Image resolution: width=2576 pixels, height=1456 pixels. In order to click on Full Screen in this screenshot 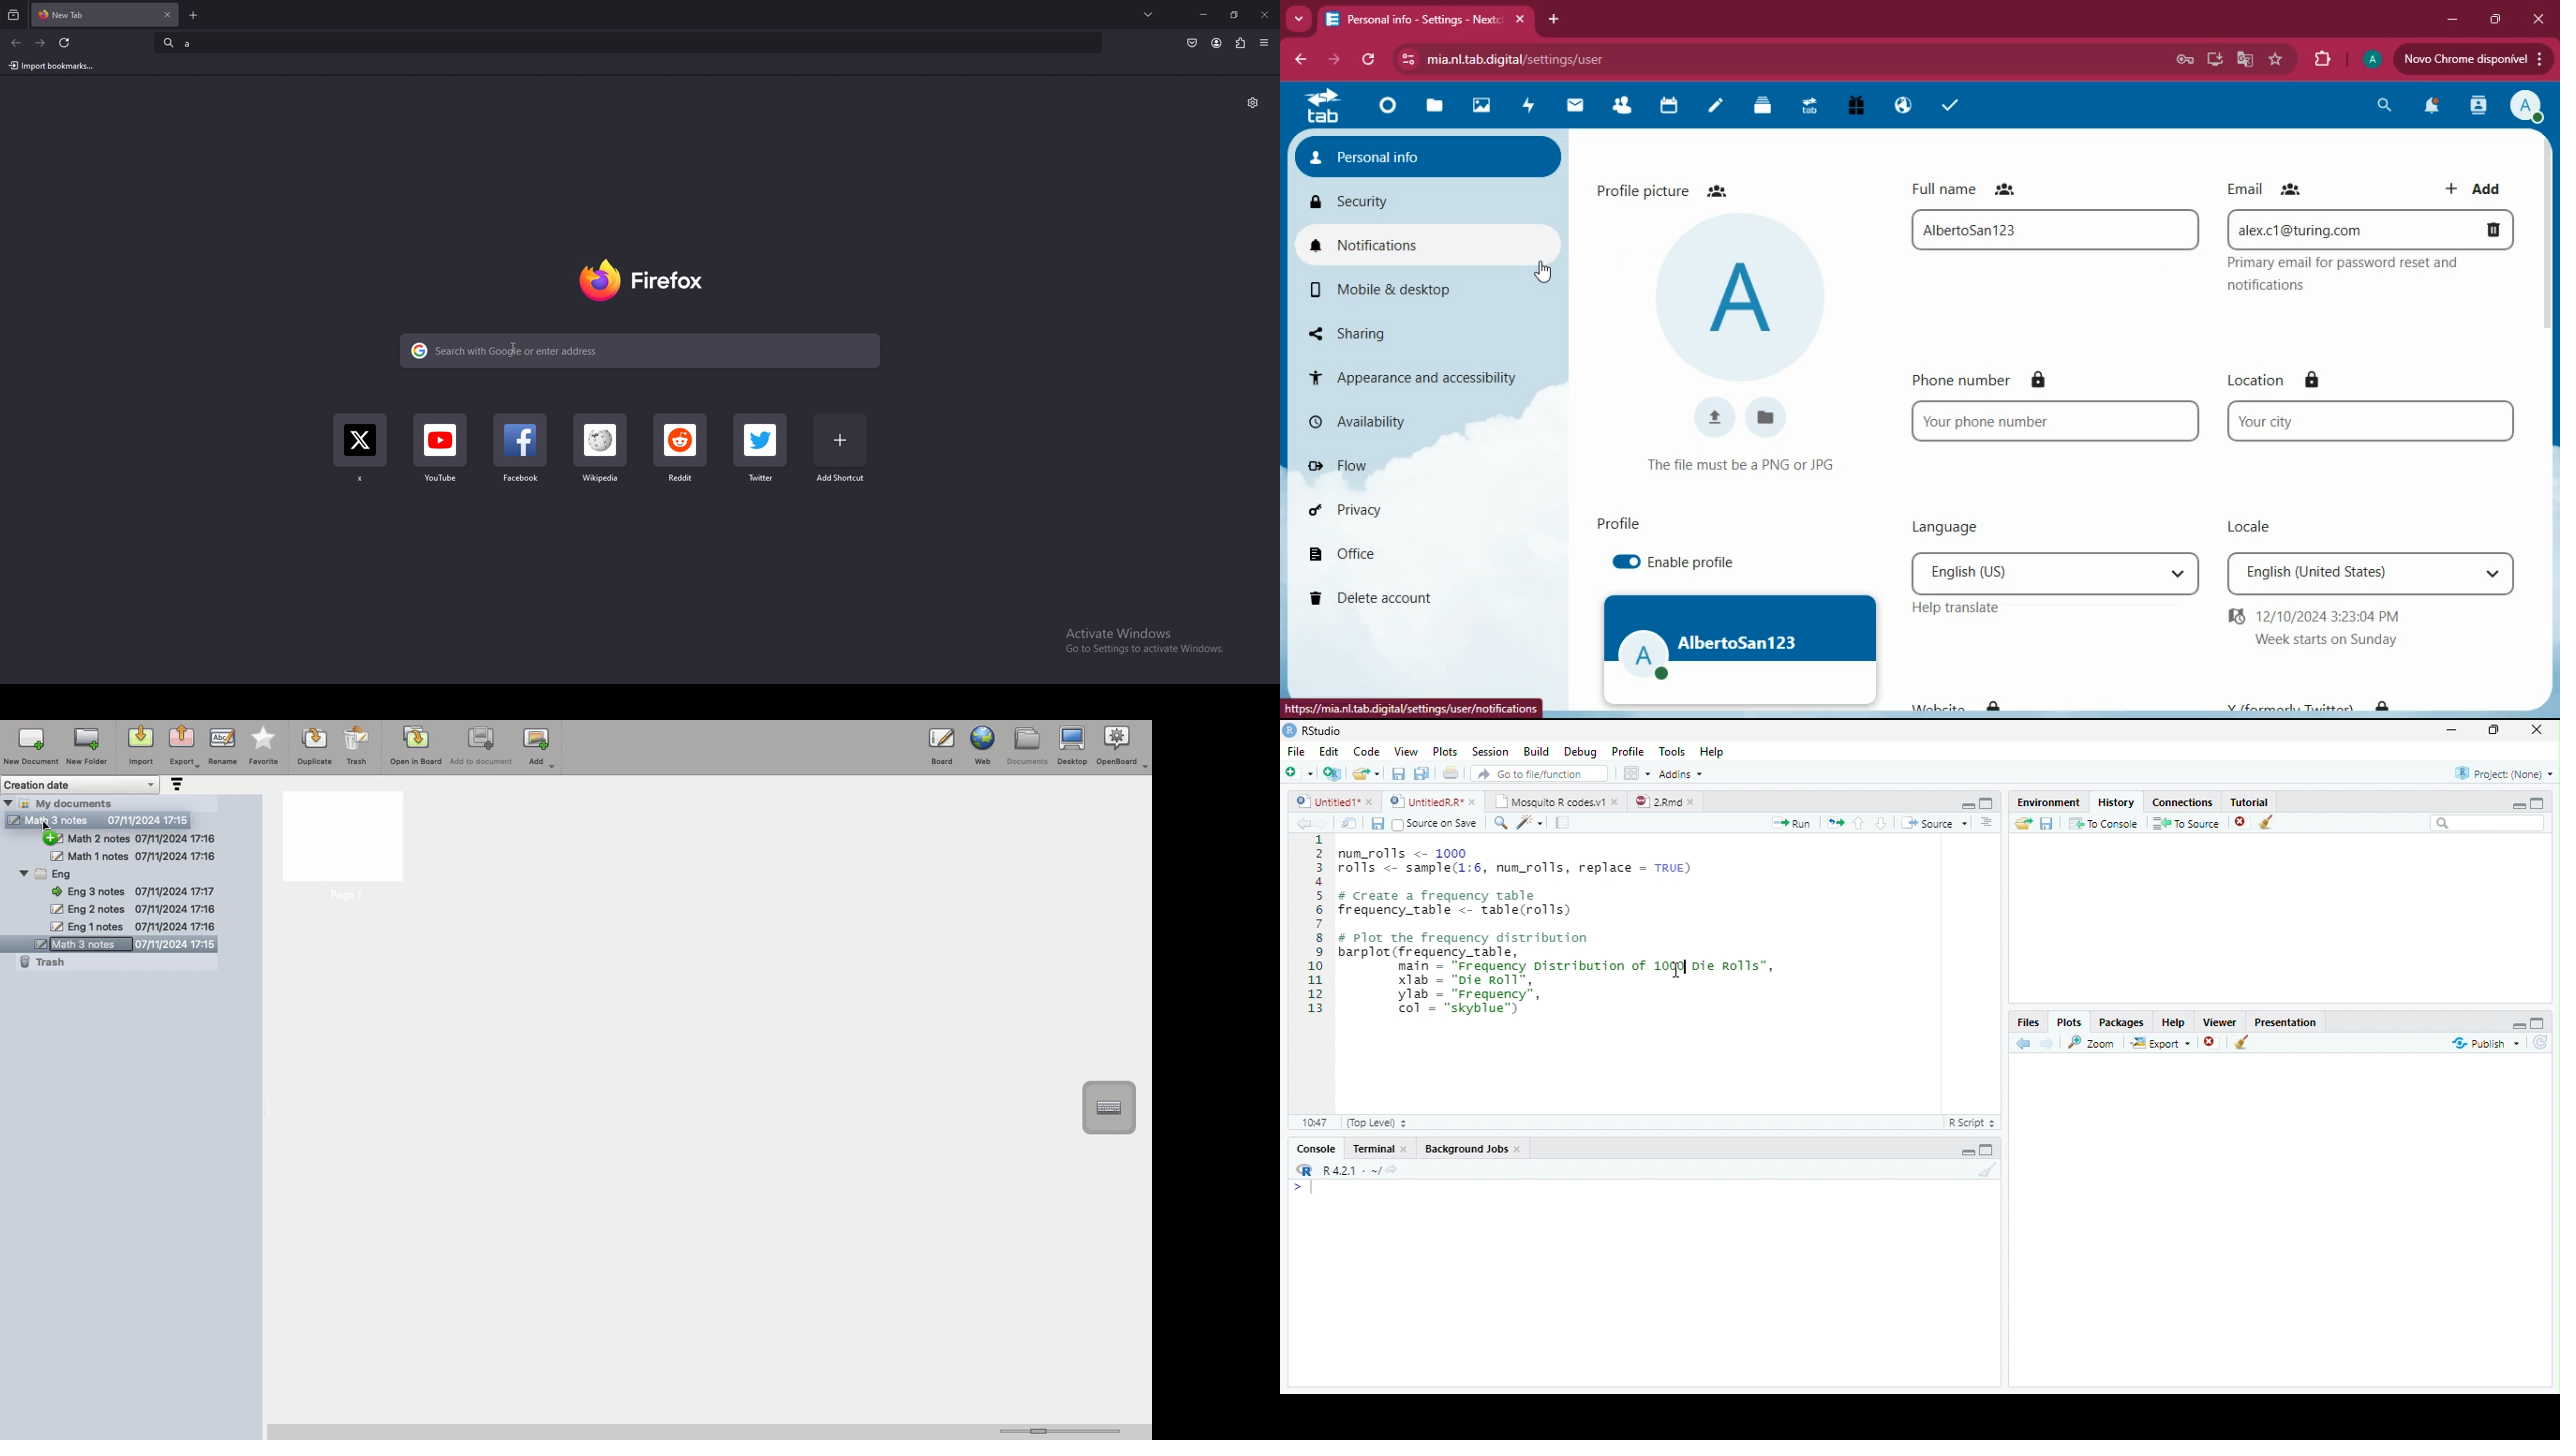, I will do `click(1987, 802)`.